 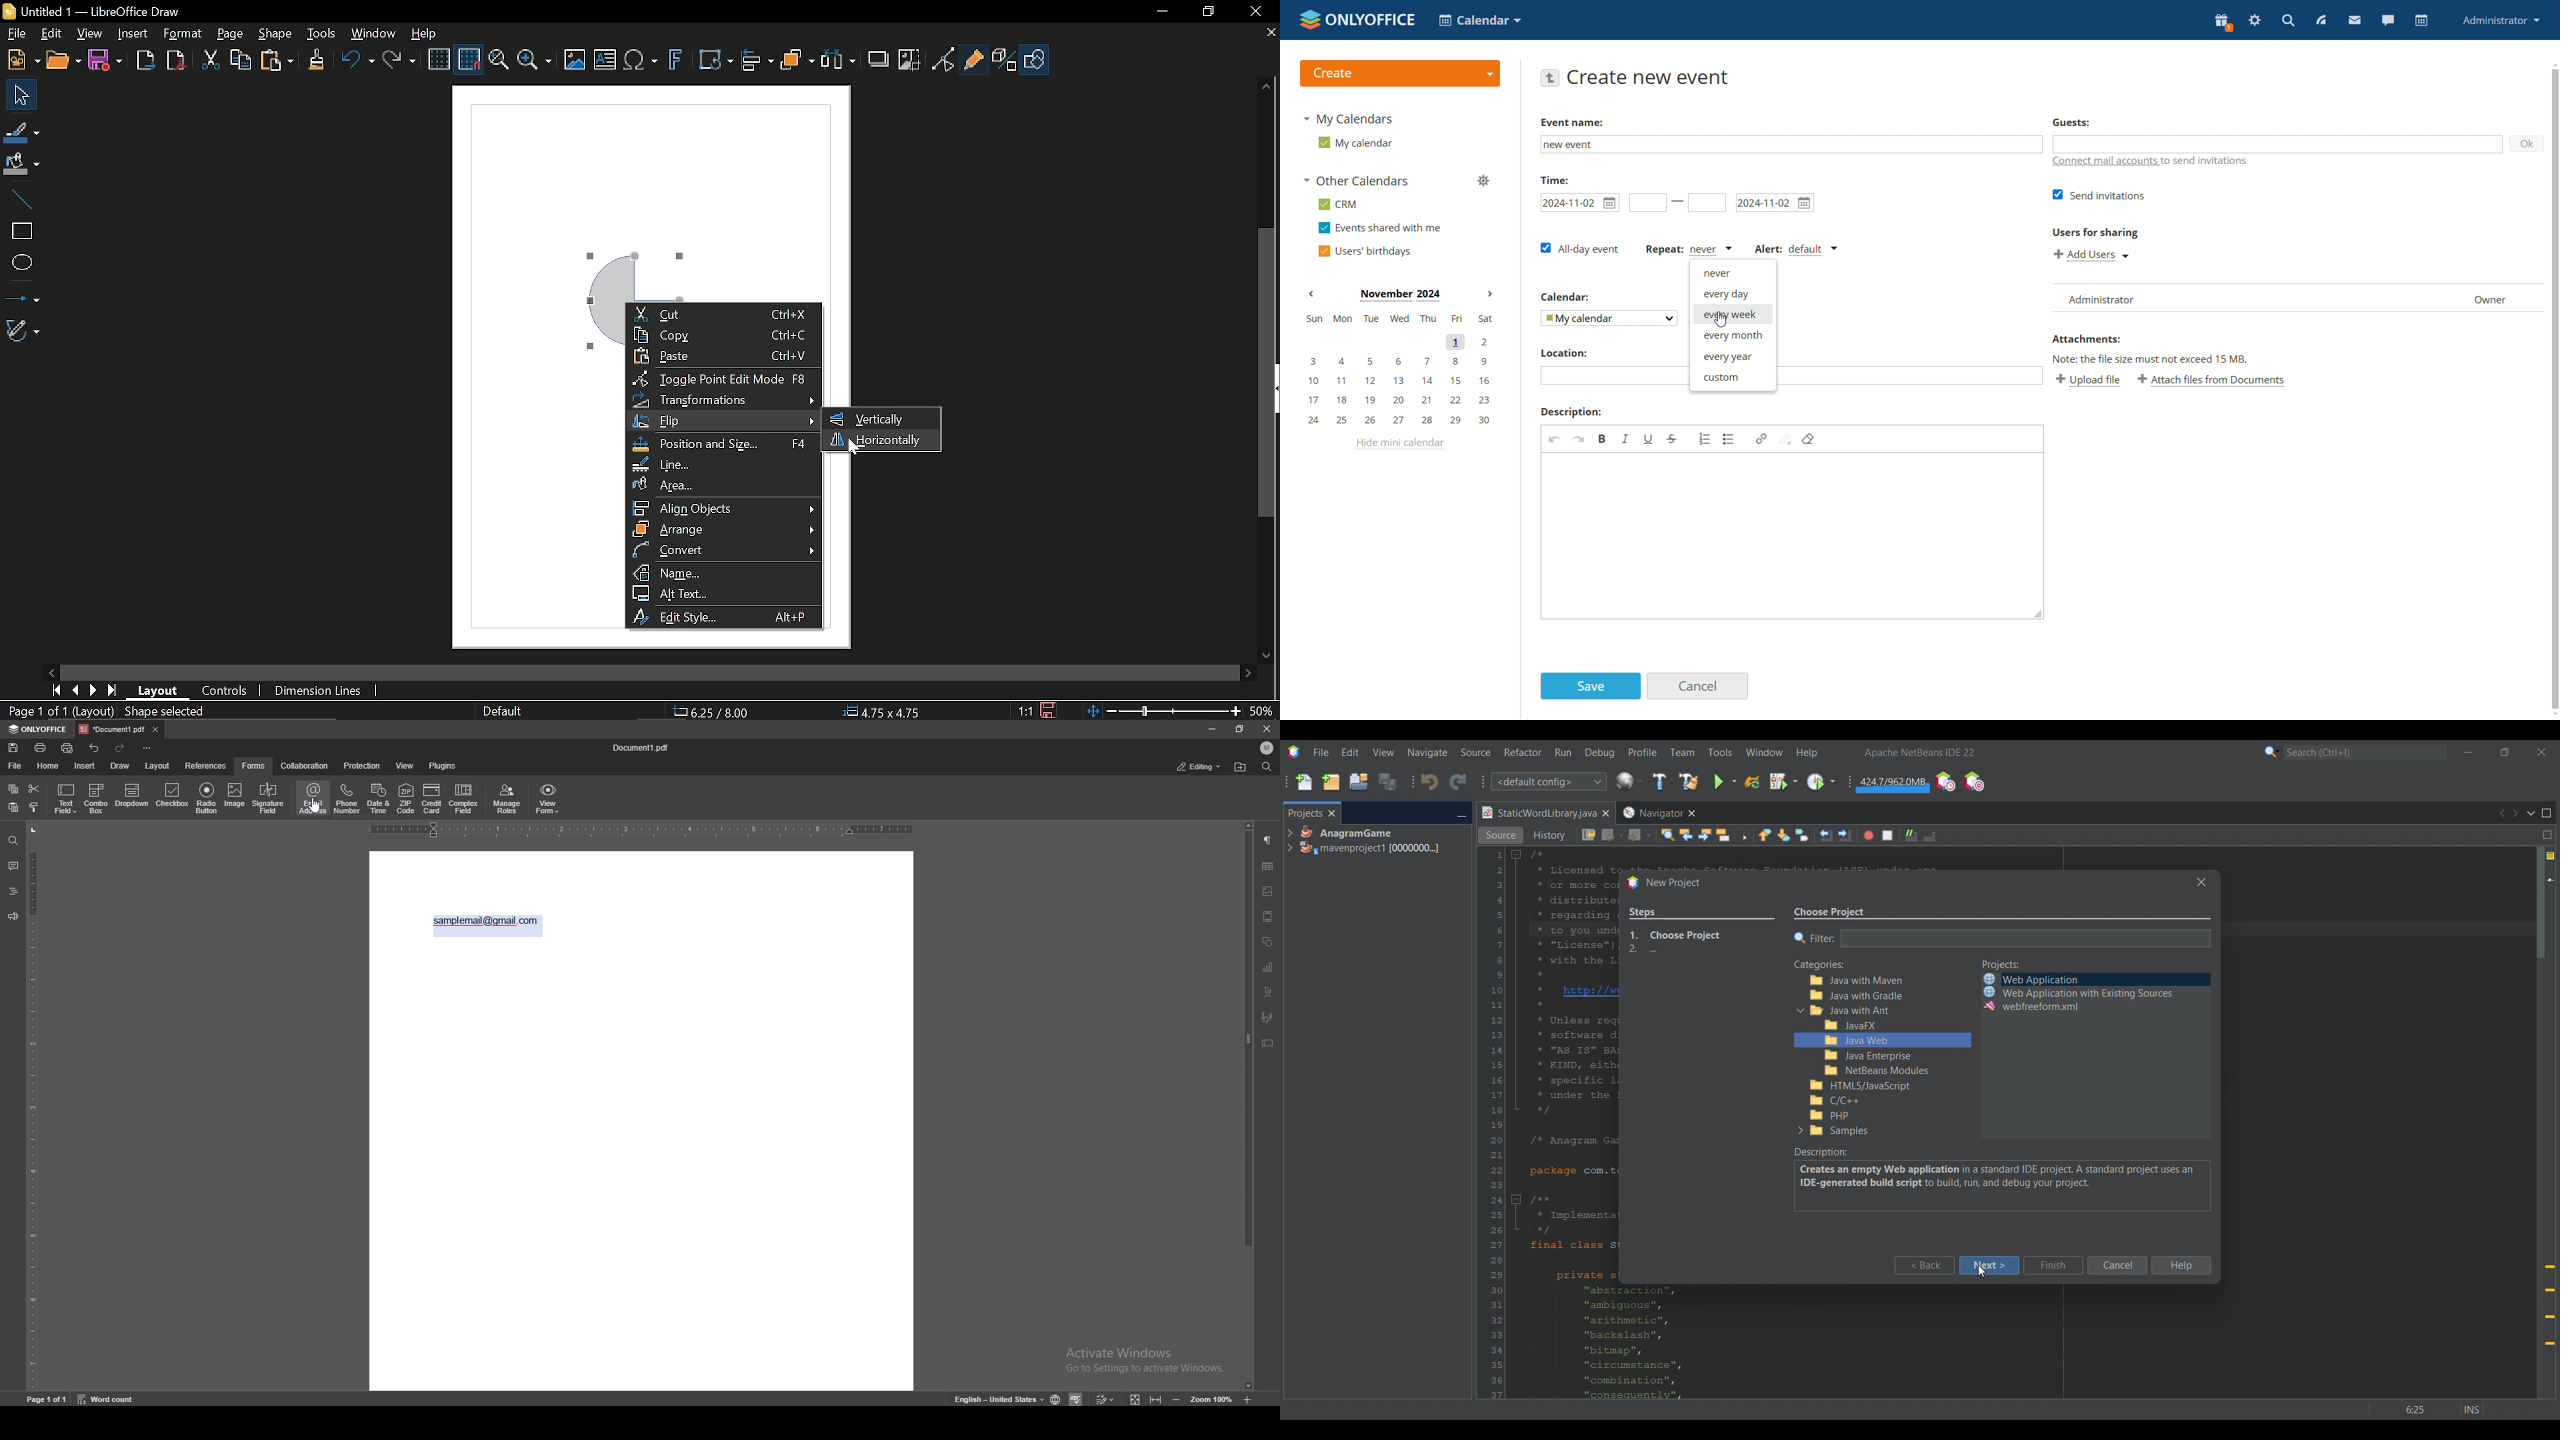 What do you see at coordinates (1267, 371) in the screenshot?
I see `Vertical scrollbar` at bounding box center [1267, 371].